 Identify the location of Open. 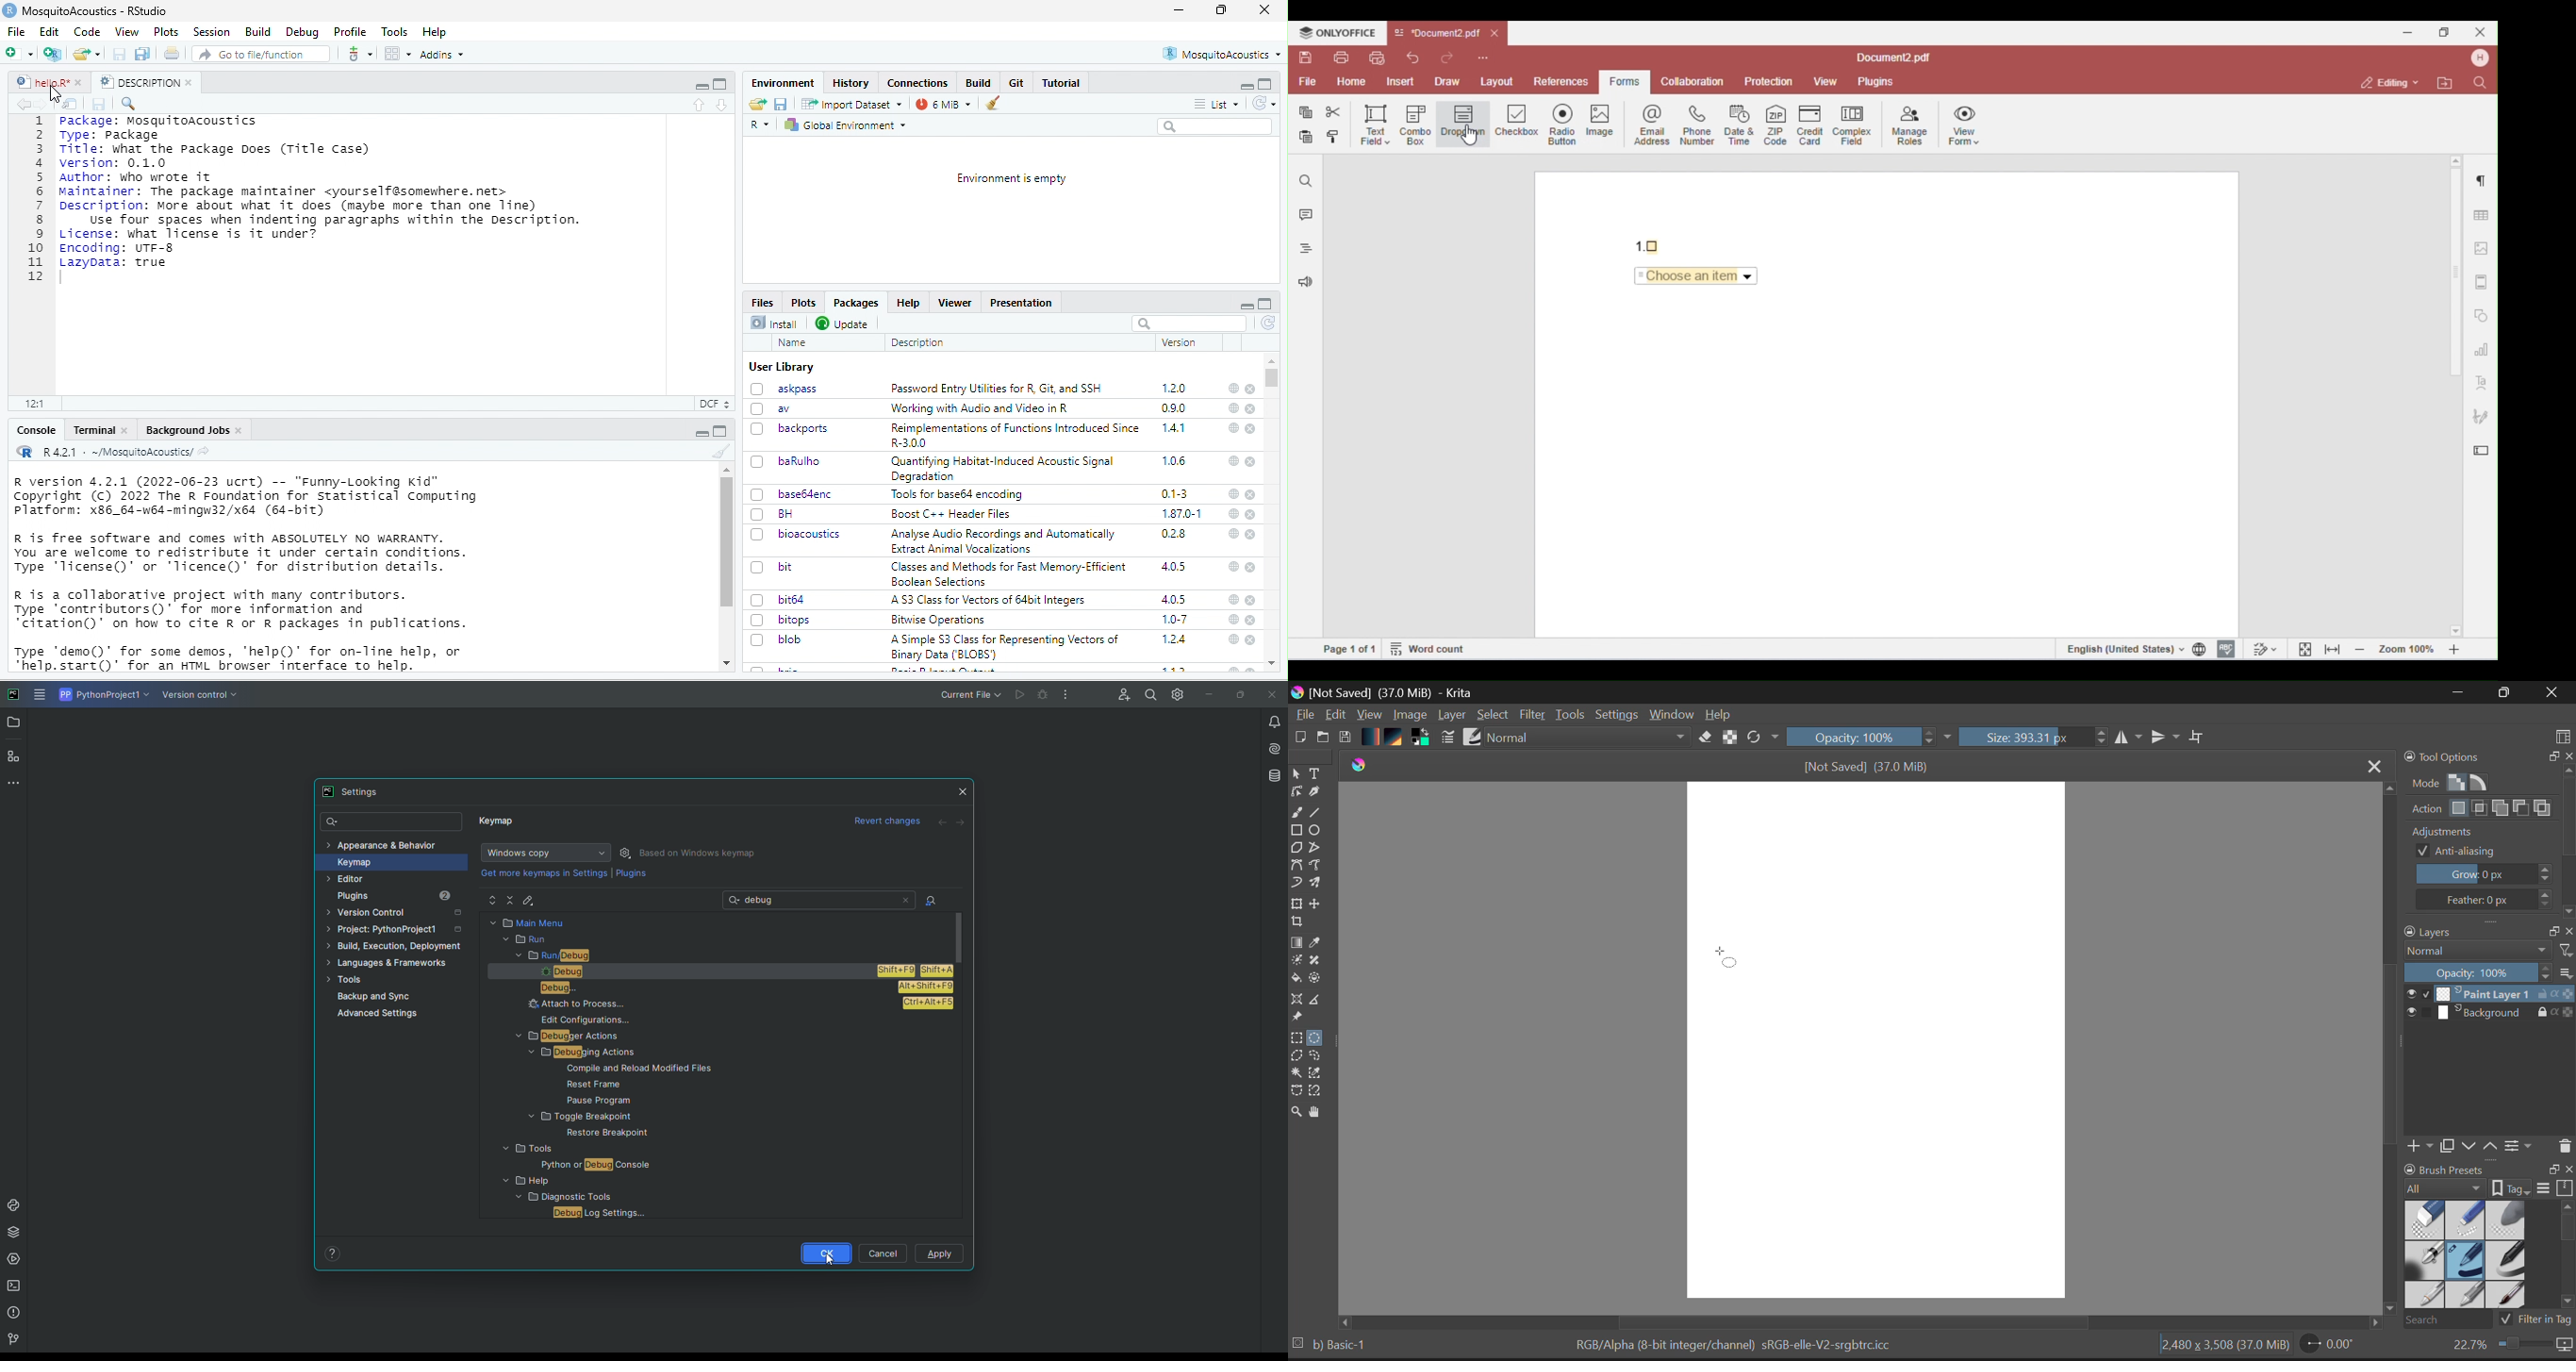
(1324, 735).